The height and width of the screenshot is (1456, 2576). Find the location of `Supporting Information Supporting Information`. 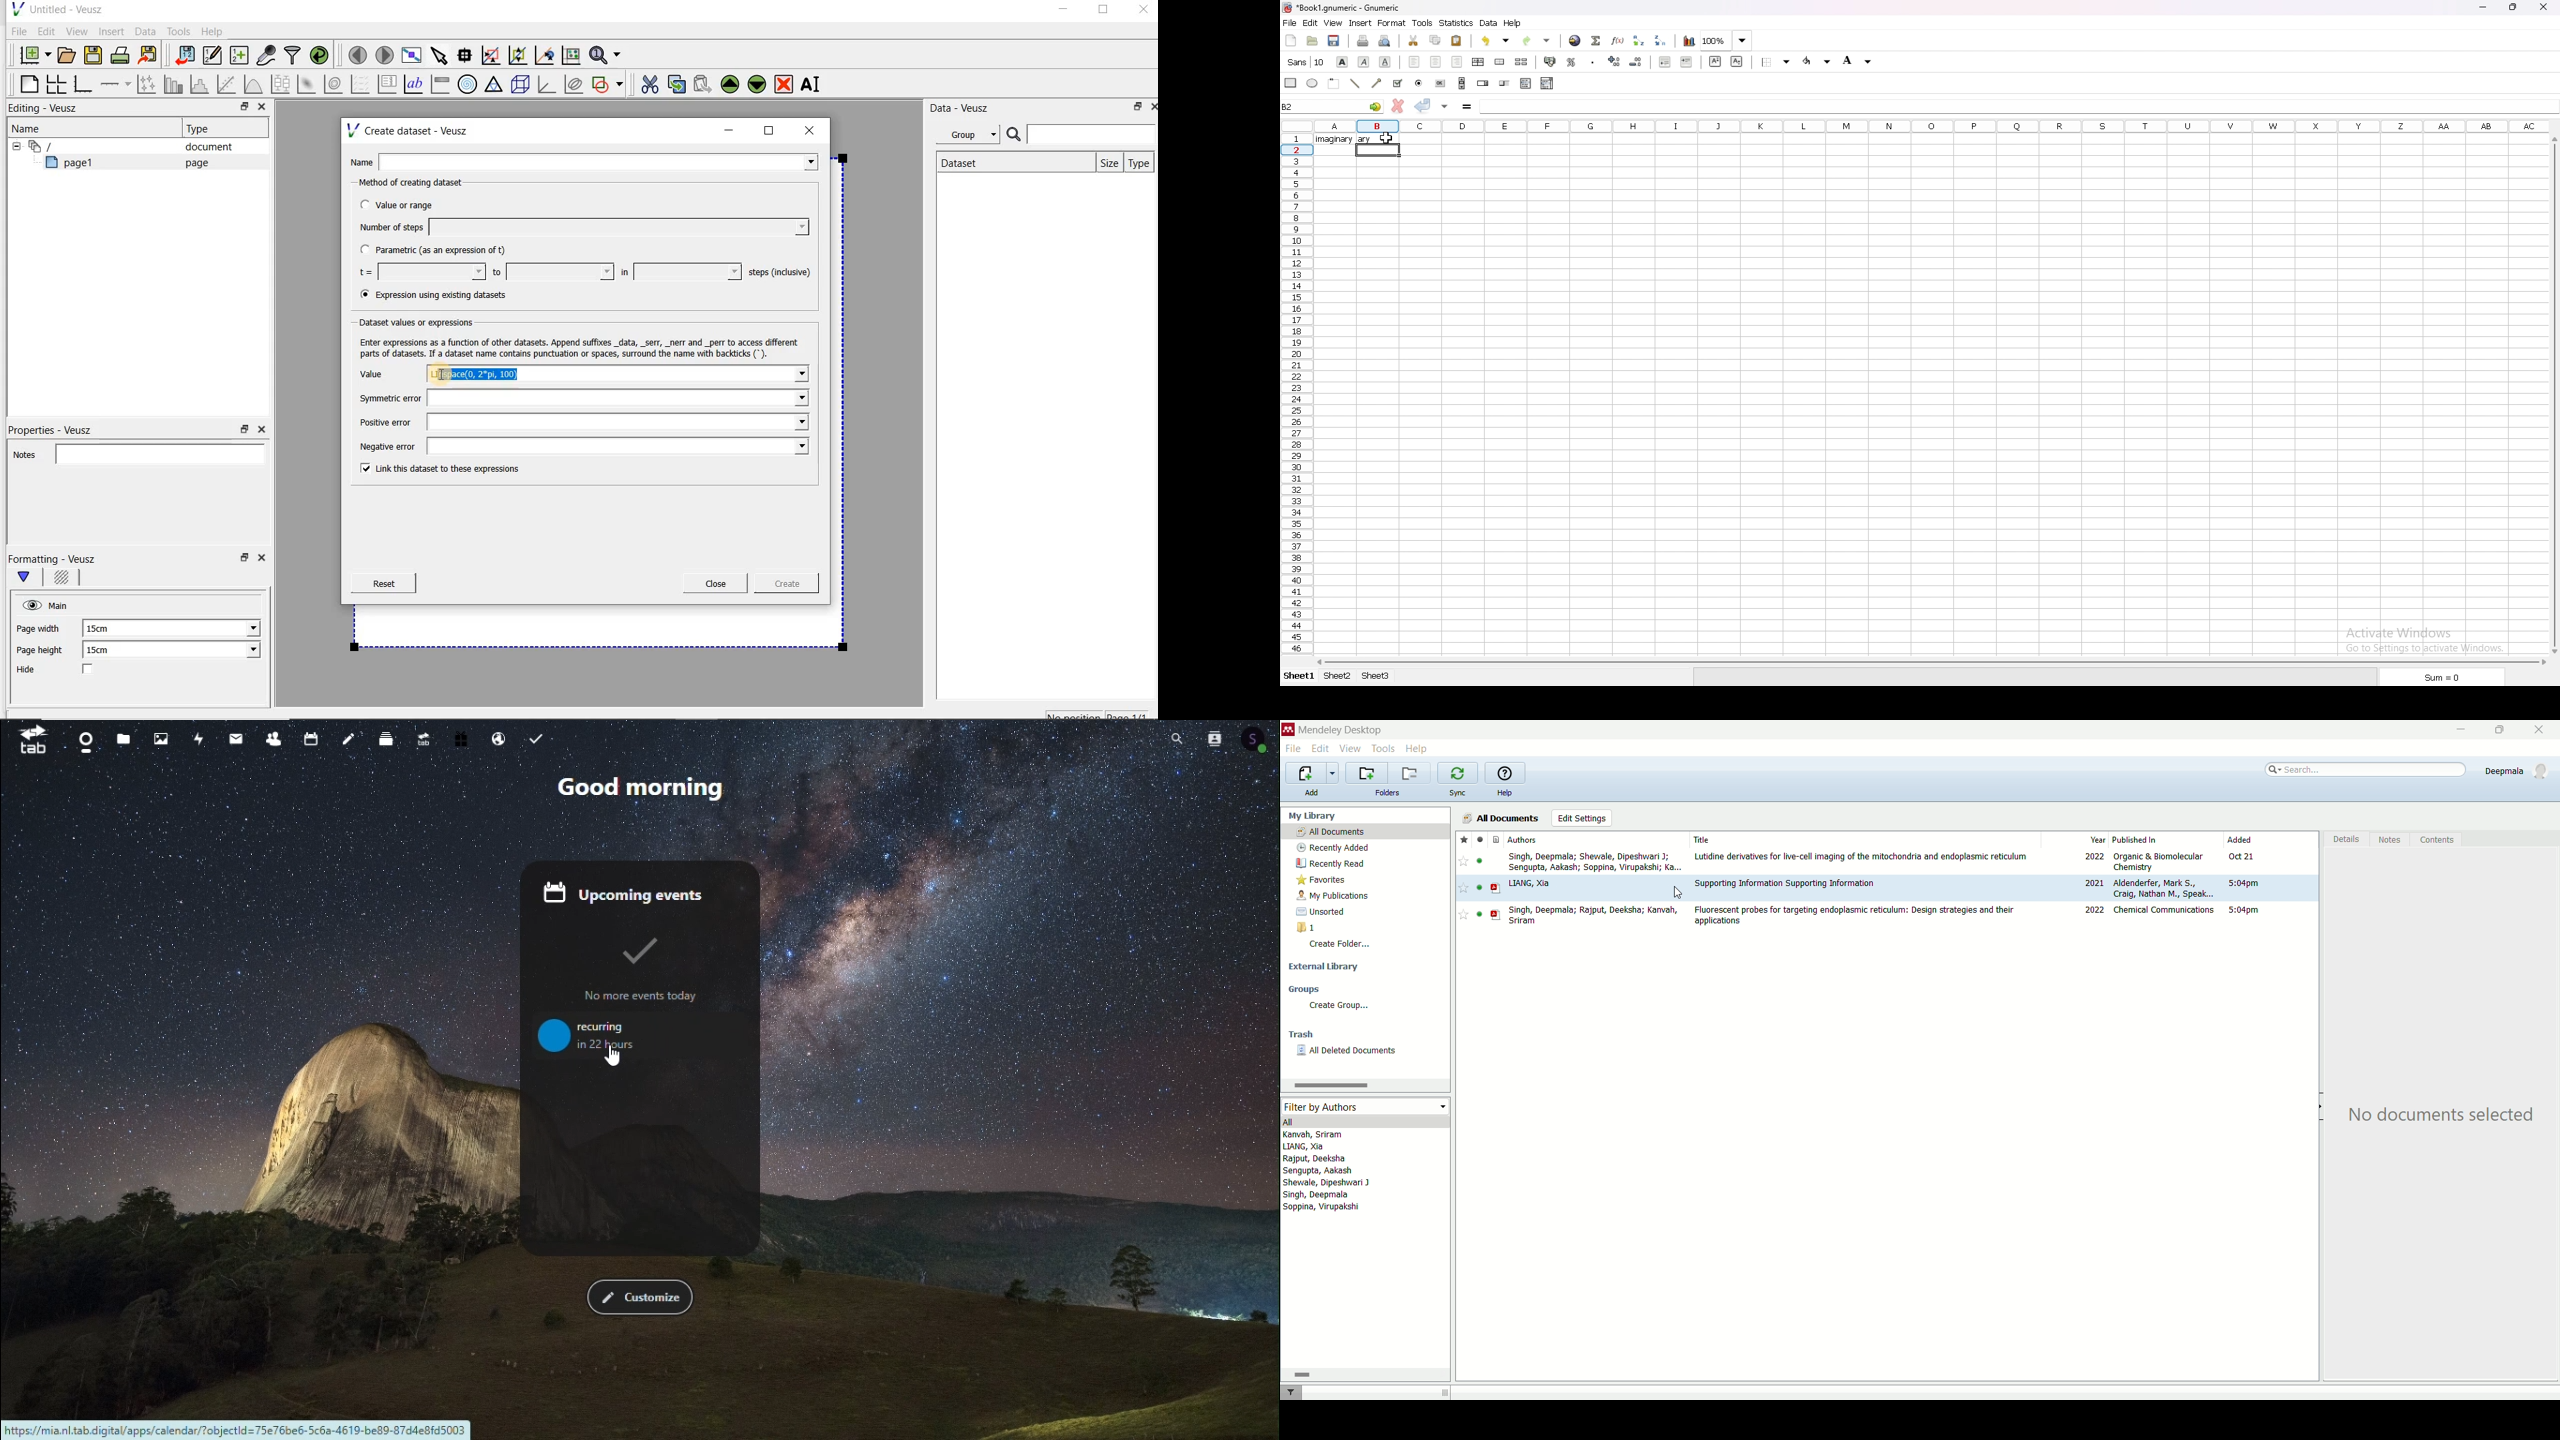

Supporting Information Supporting Information is located at coordinates (1785, 883).